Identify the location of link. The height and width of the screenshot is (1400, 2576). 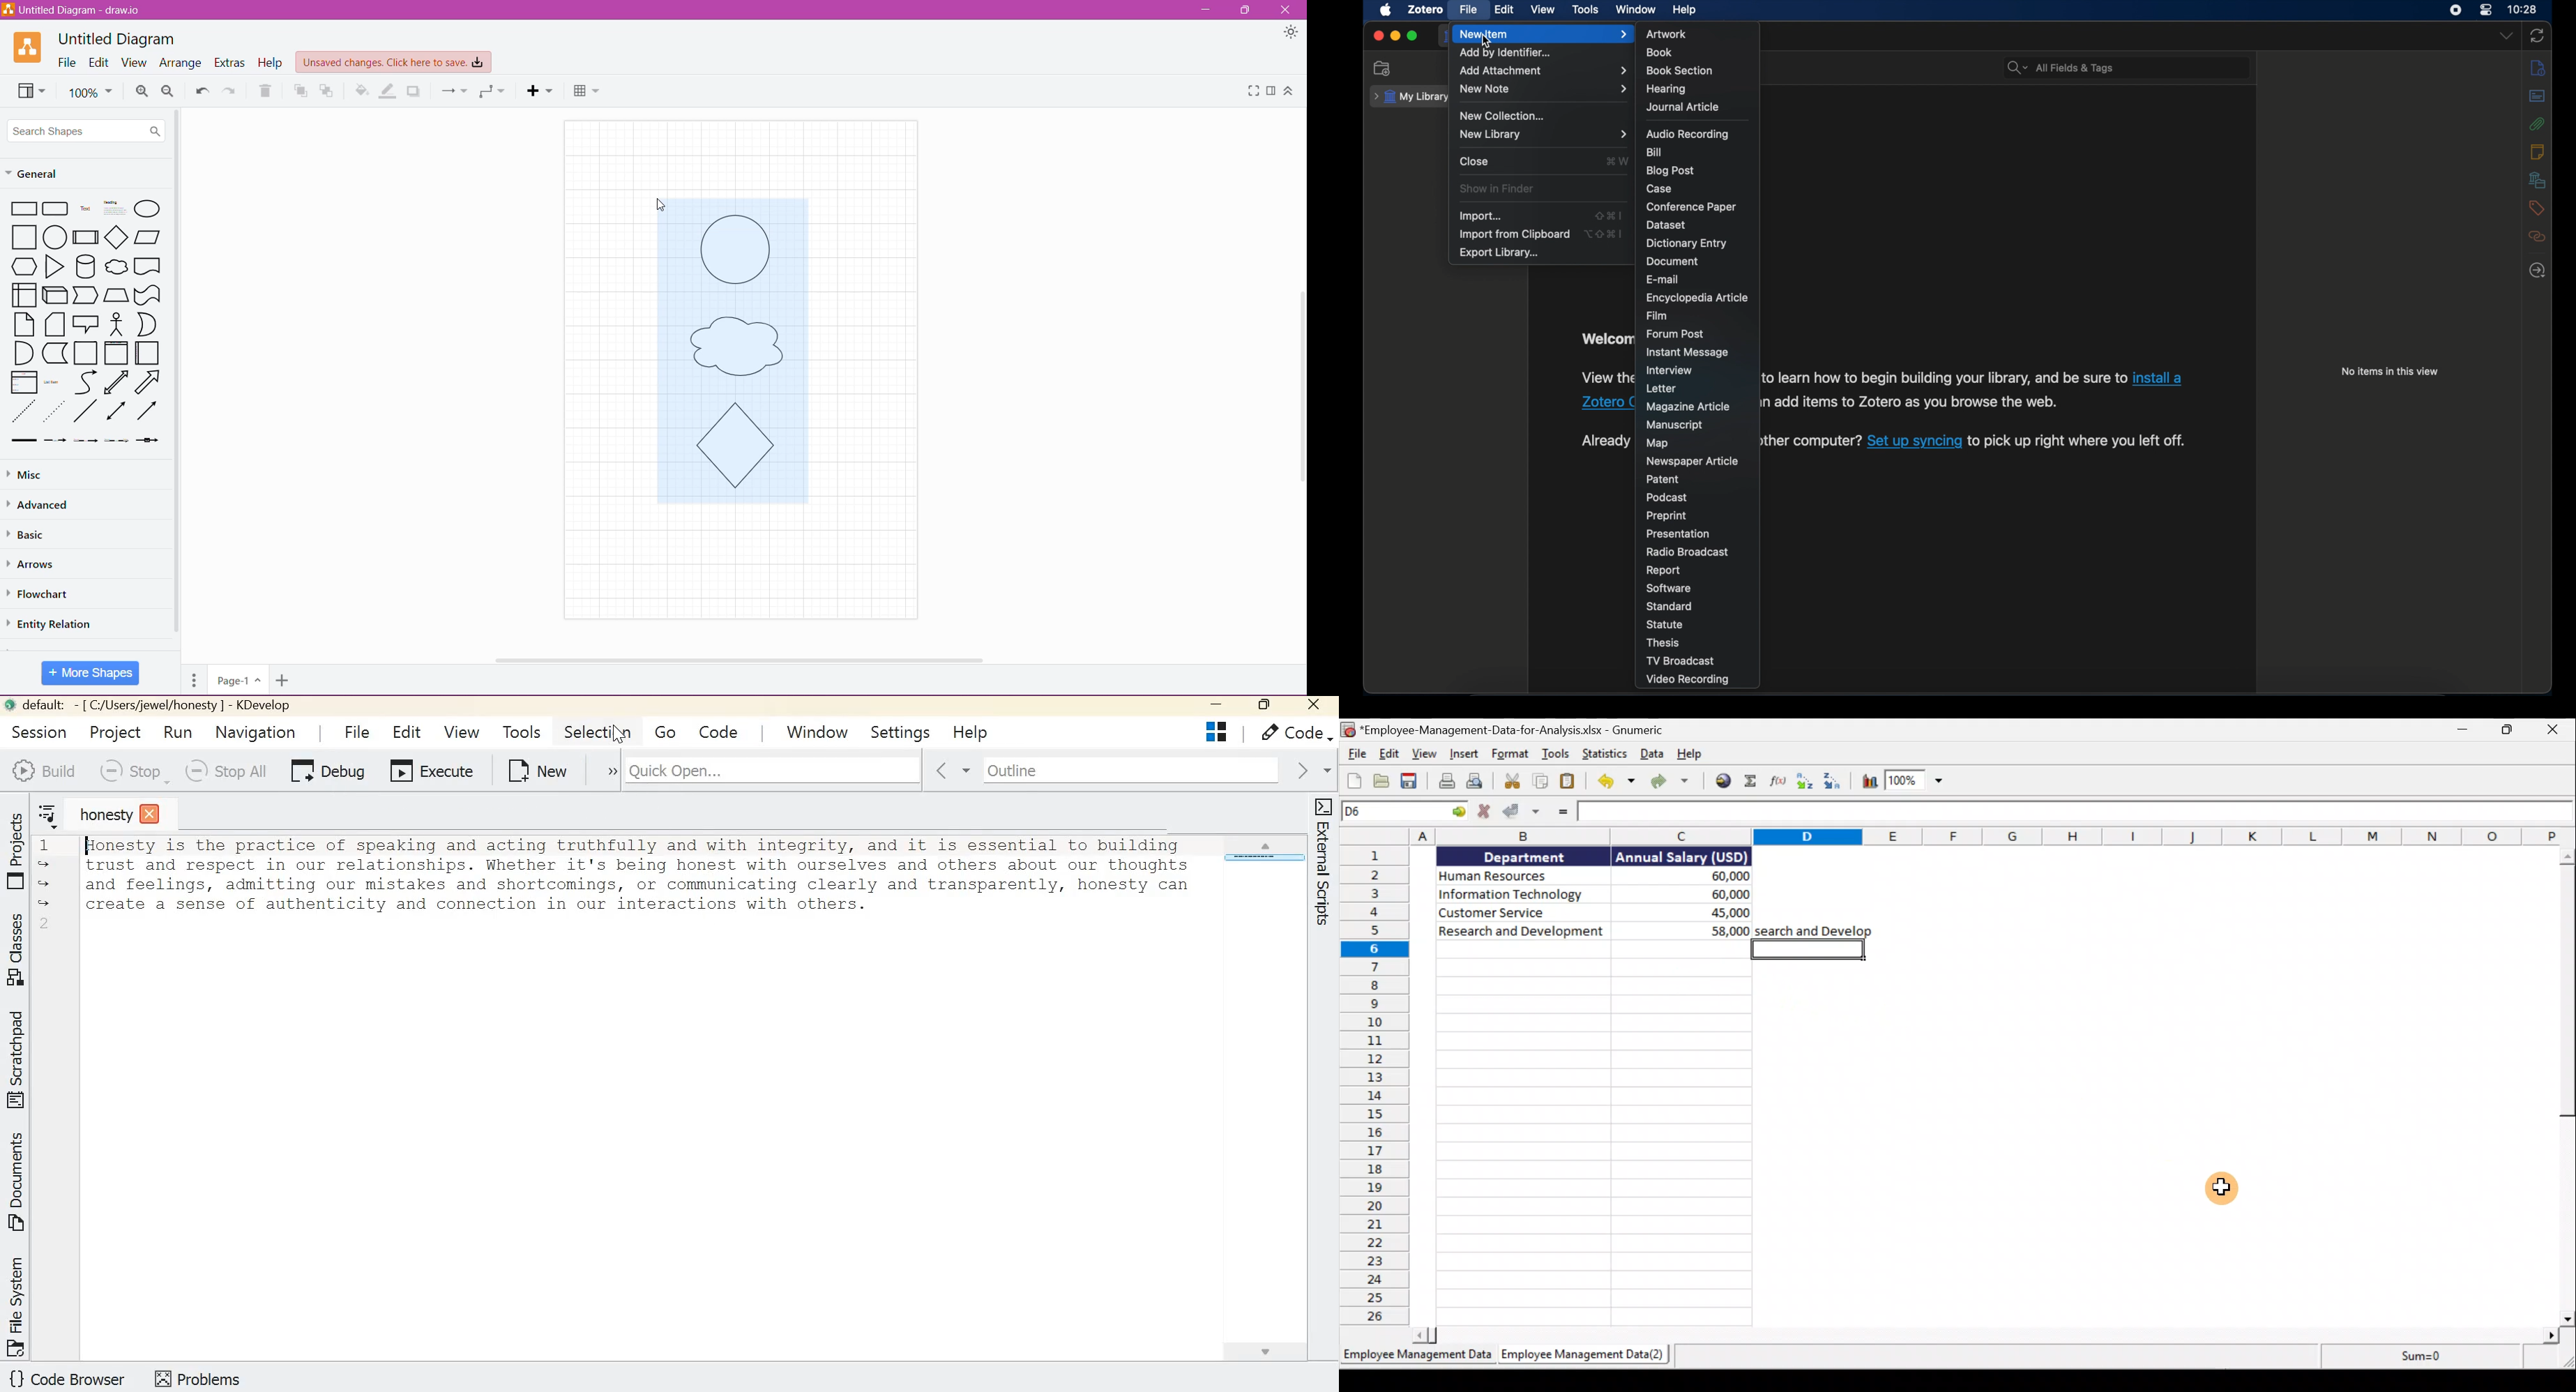
(1945, 379).